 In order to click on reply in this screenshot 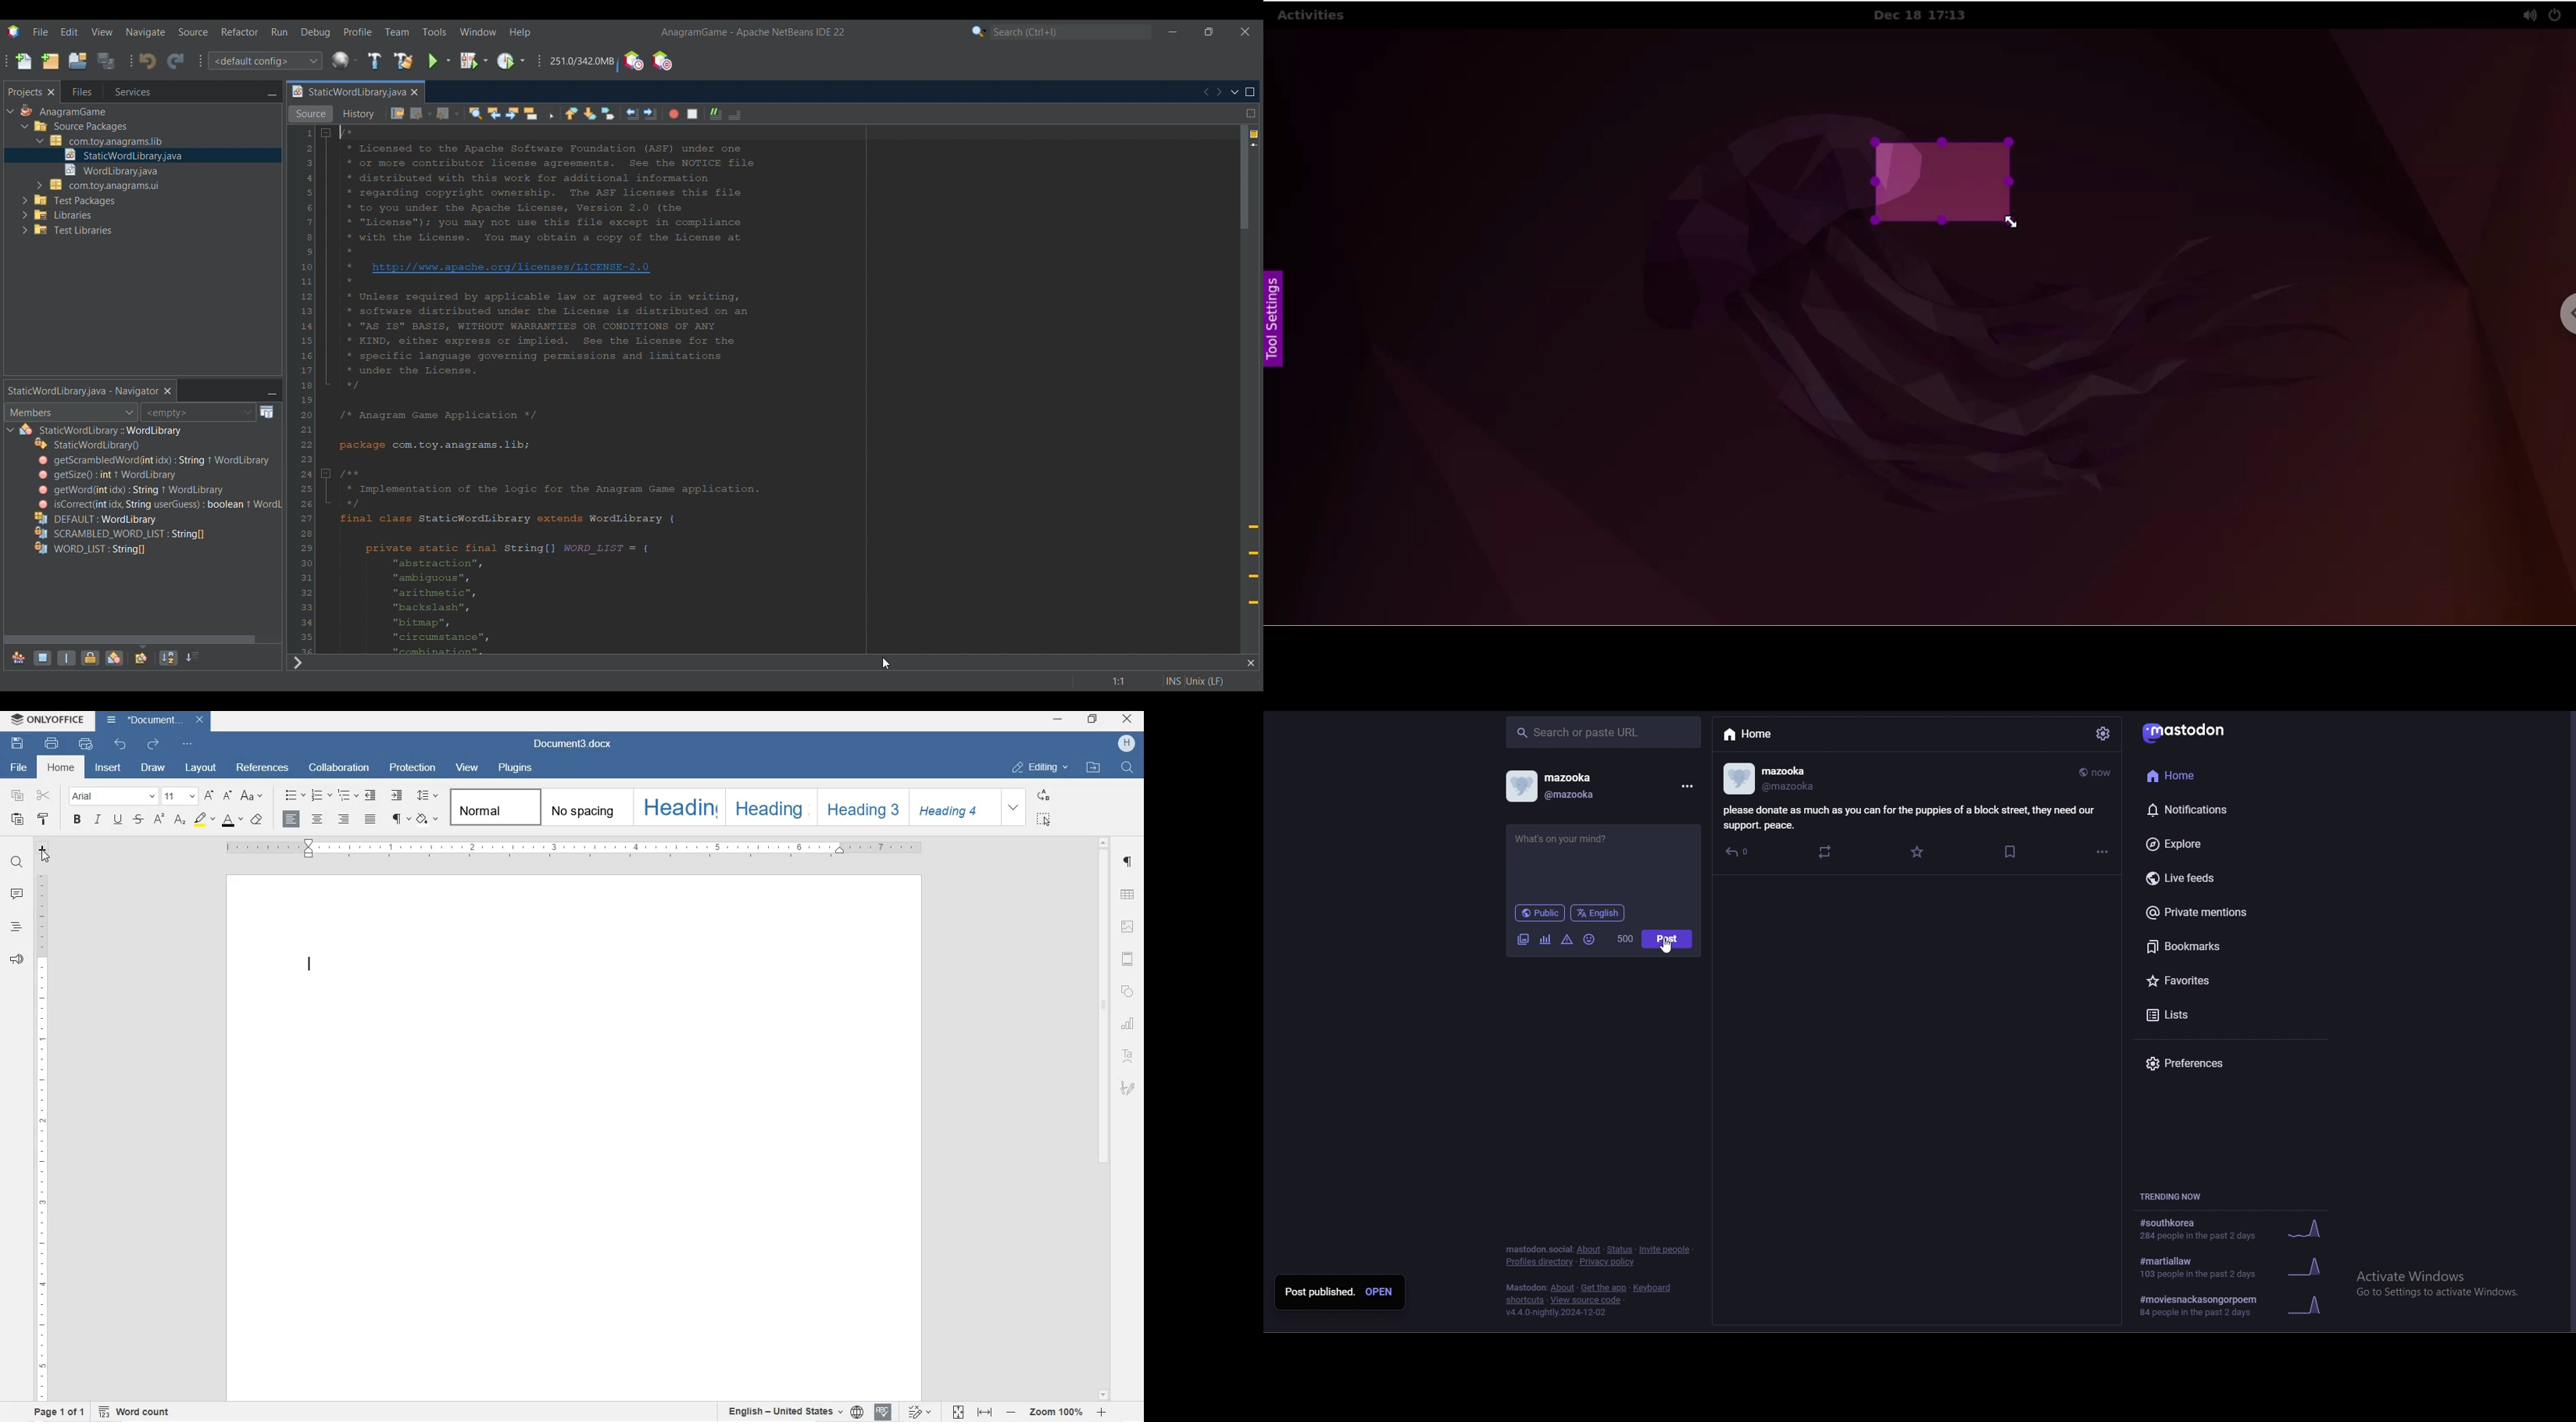, I will do `click(1737, 853)`.